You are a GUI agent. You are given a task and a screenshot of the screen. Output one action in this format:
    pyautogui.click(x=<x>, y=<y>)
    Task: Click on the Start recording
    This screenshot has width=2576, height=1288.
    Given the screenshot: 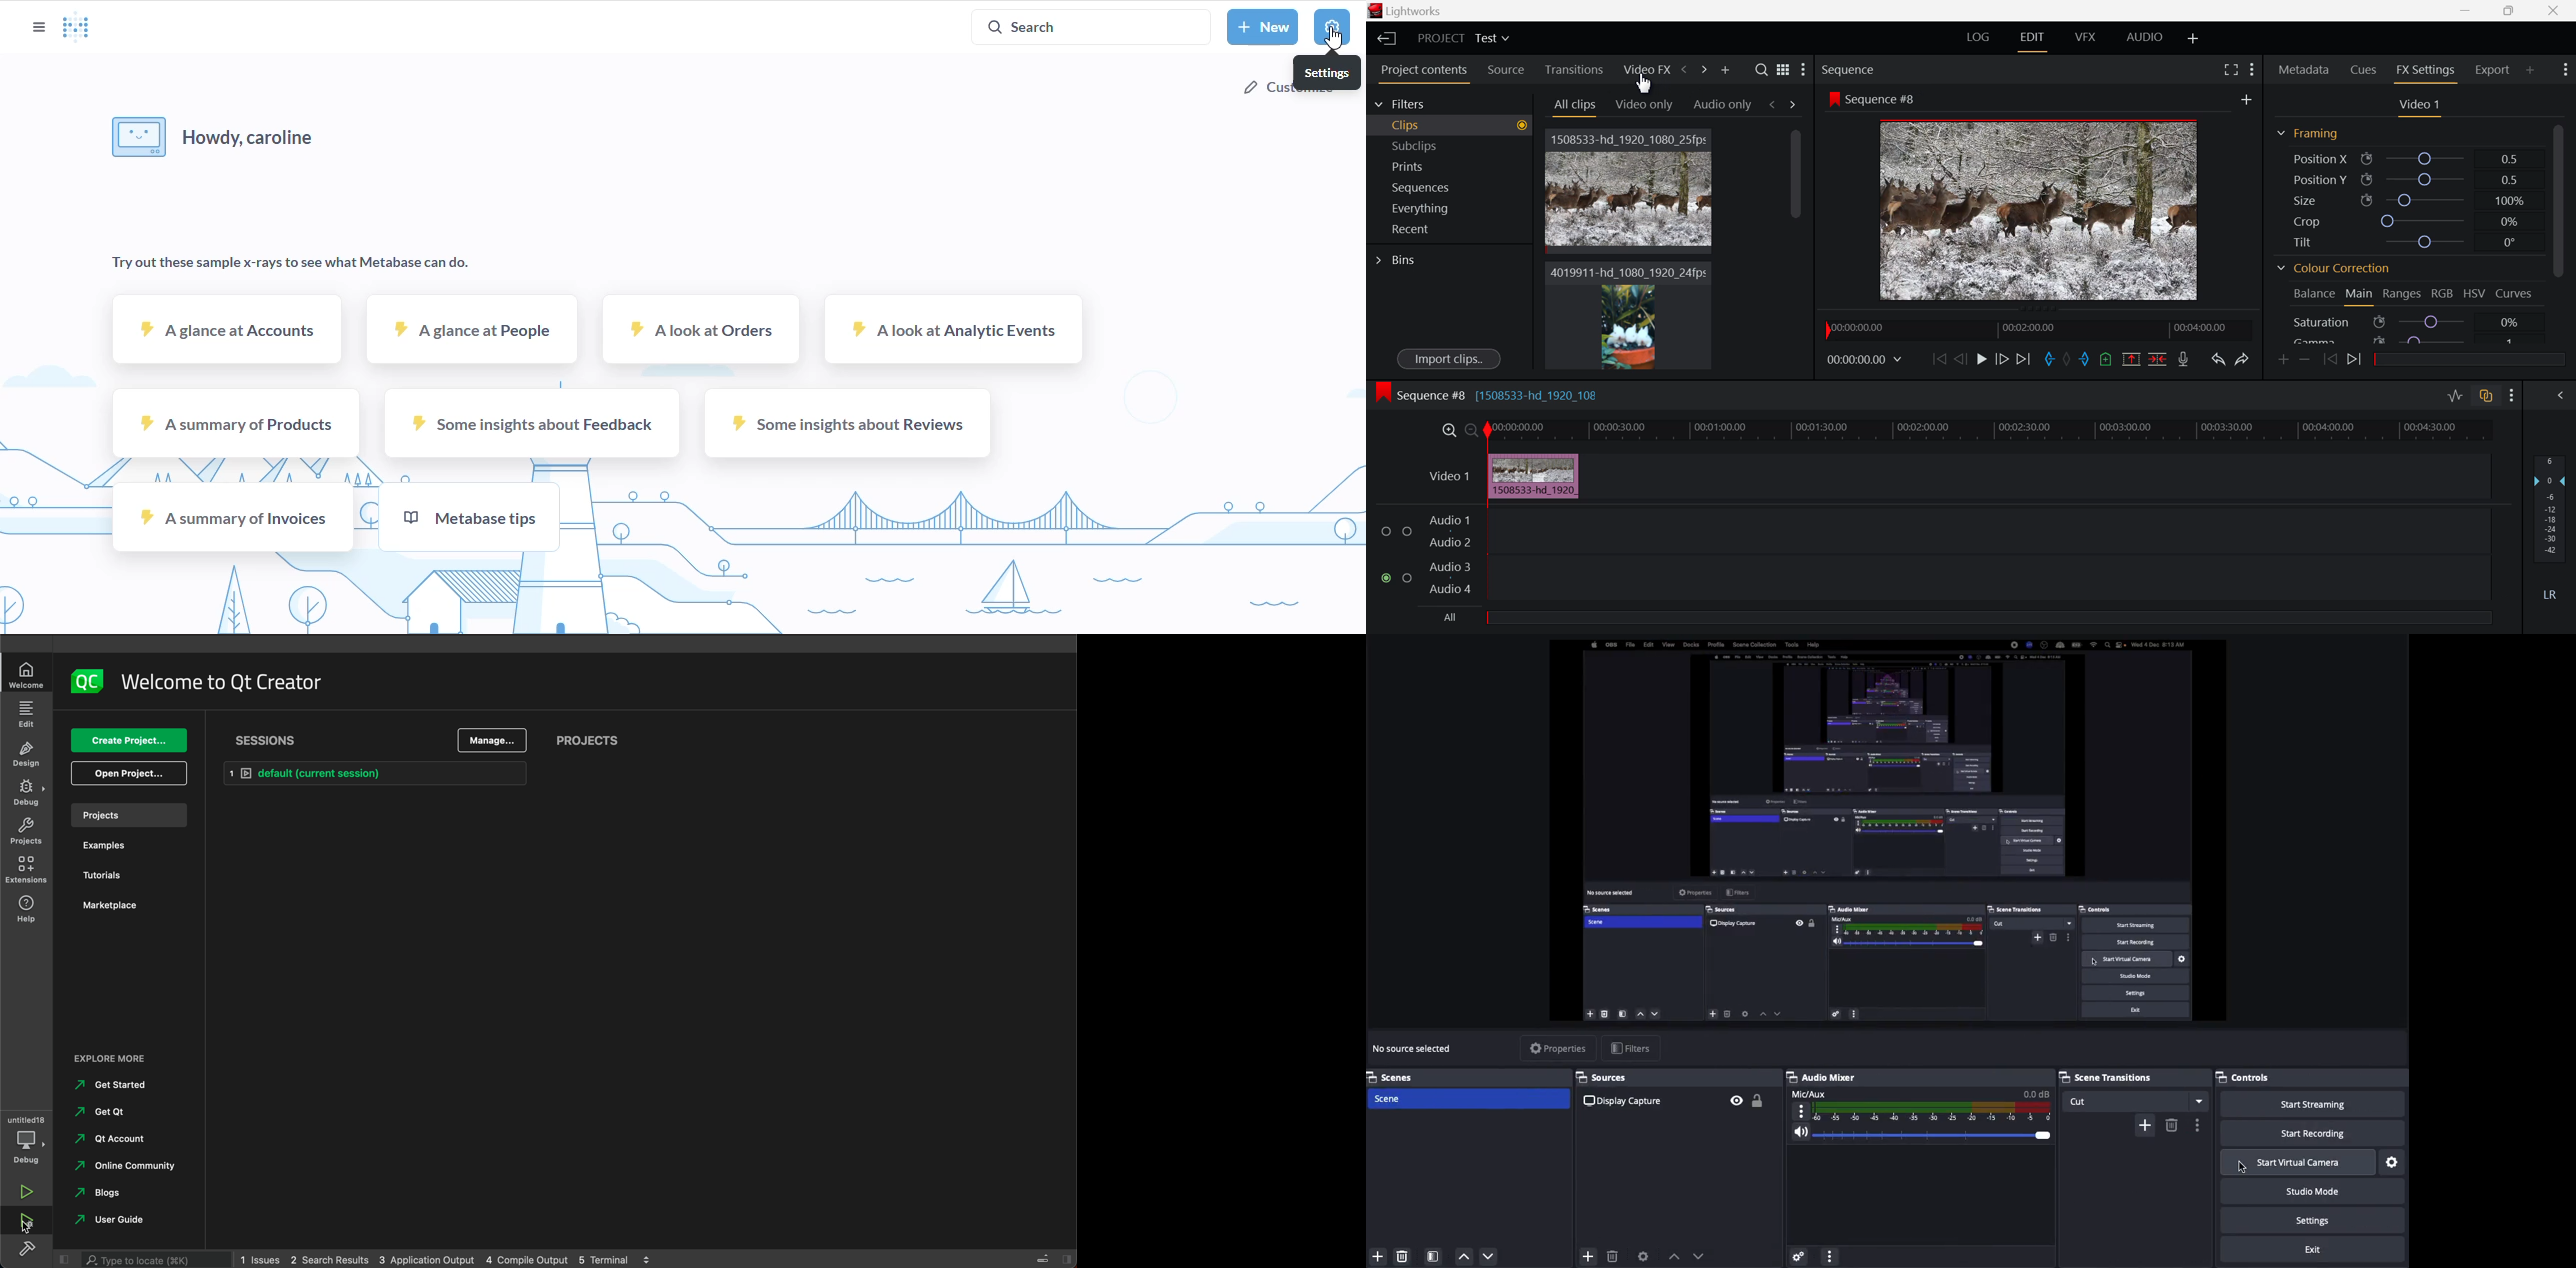 What is the action you would take?
    pyautogui.click(x=2310, y=1132)
    